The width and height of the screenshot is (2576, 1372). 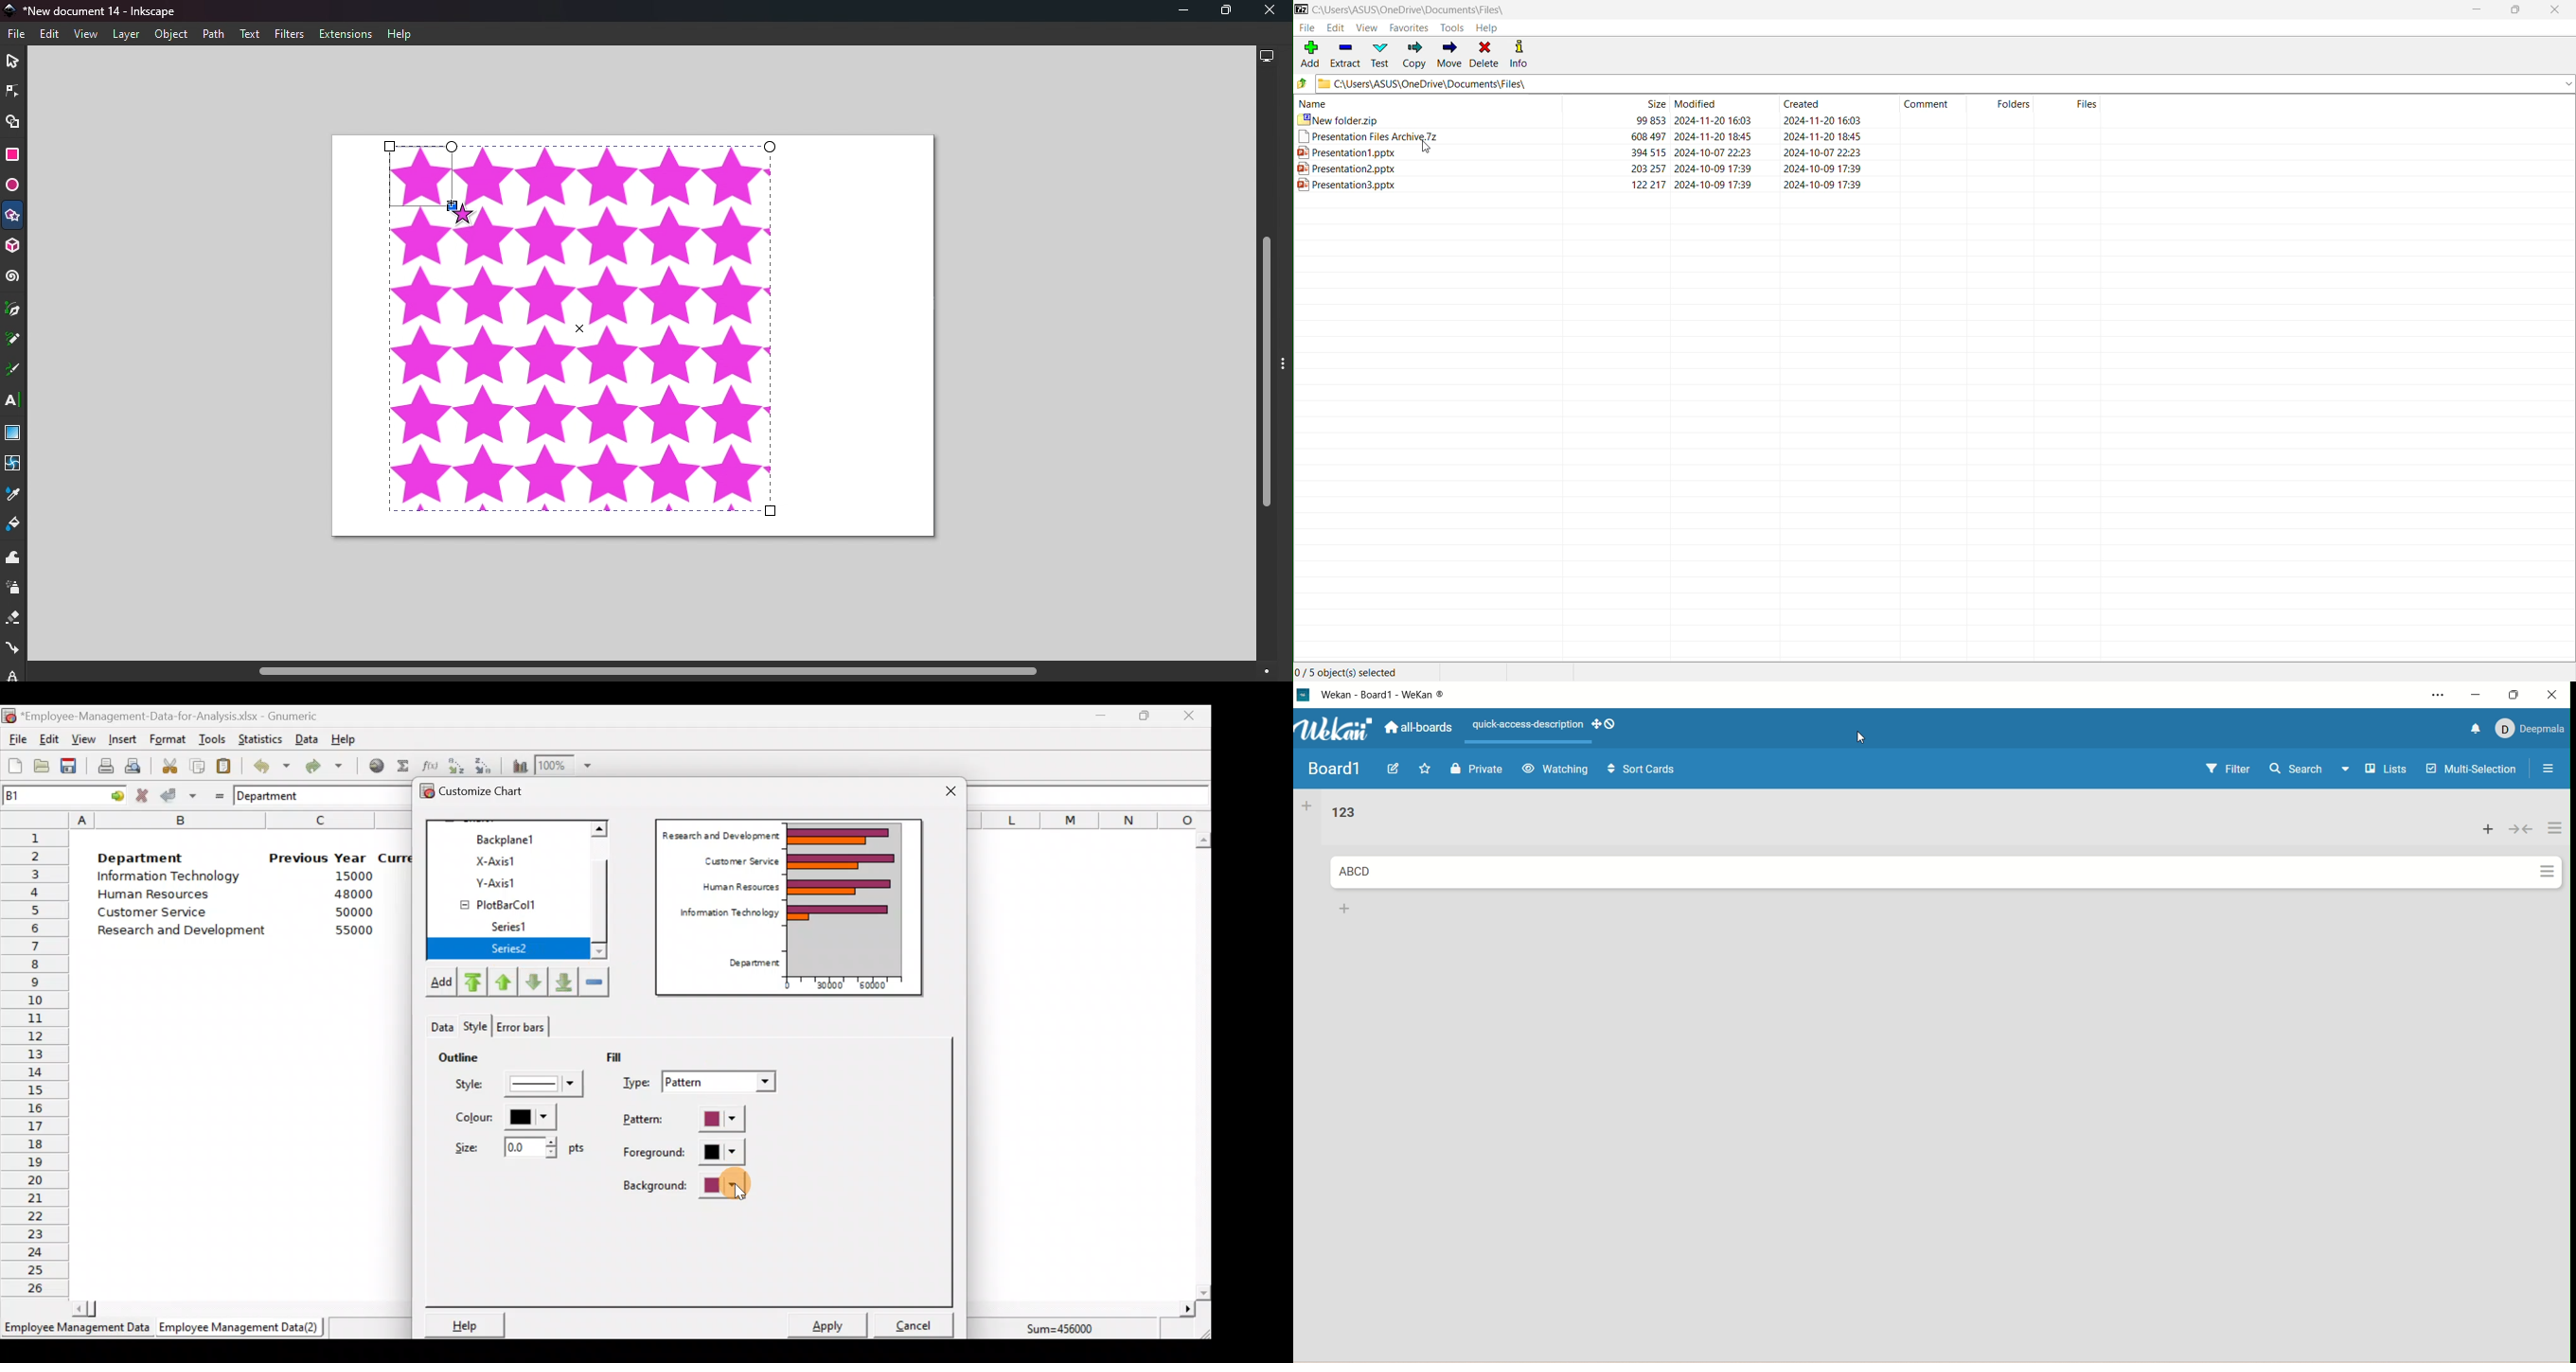 I want to click on Chart preview, so click(x=853, y=899).